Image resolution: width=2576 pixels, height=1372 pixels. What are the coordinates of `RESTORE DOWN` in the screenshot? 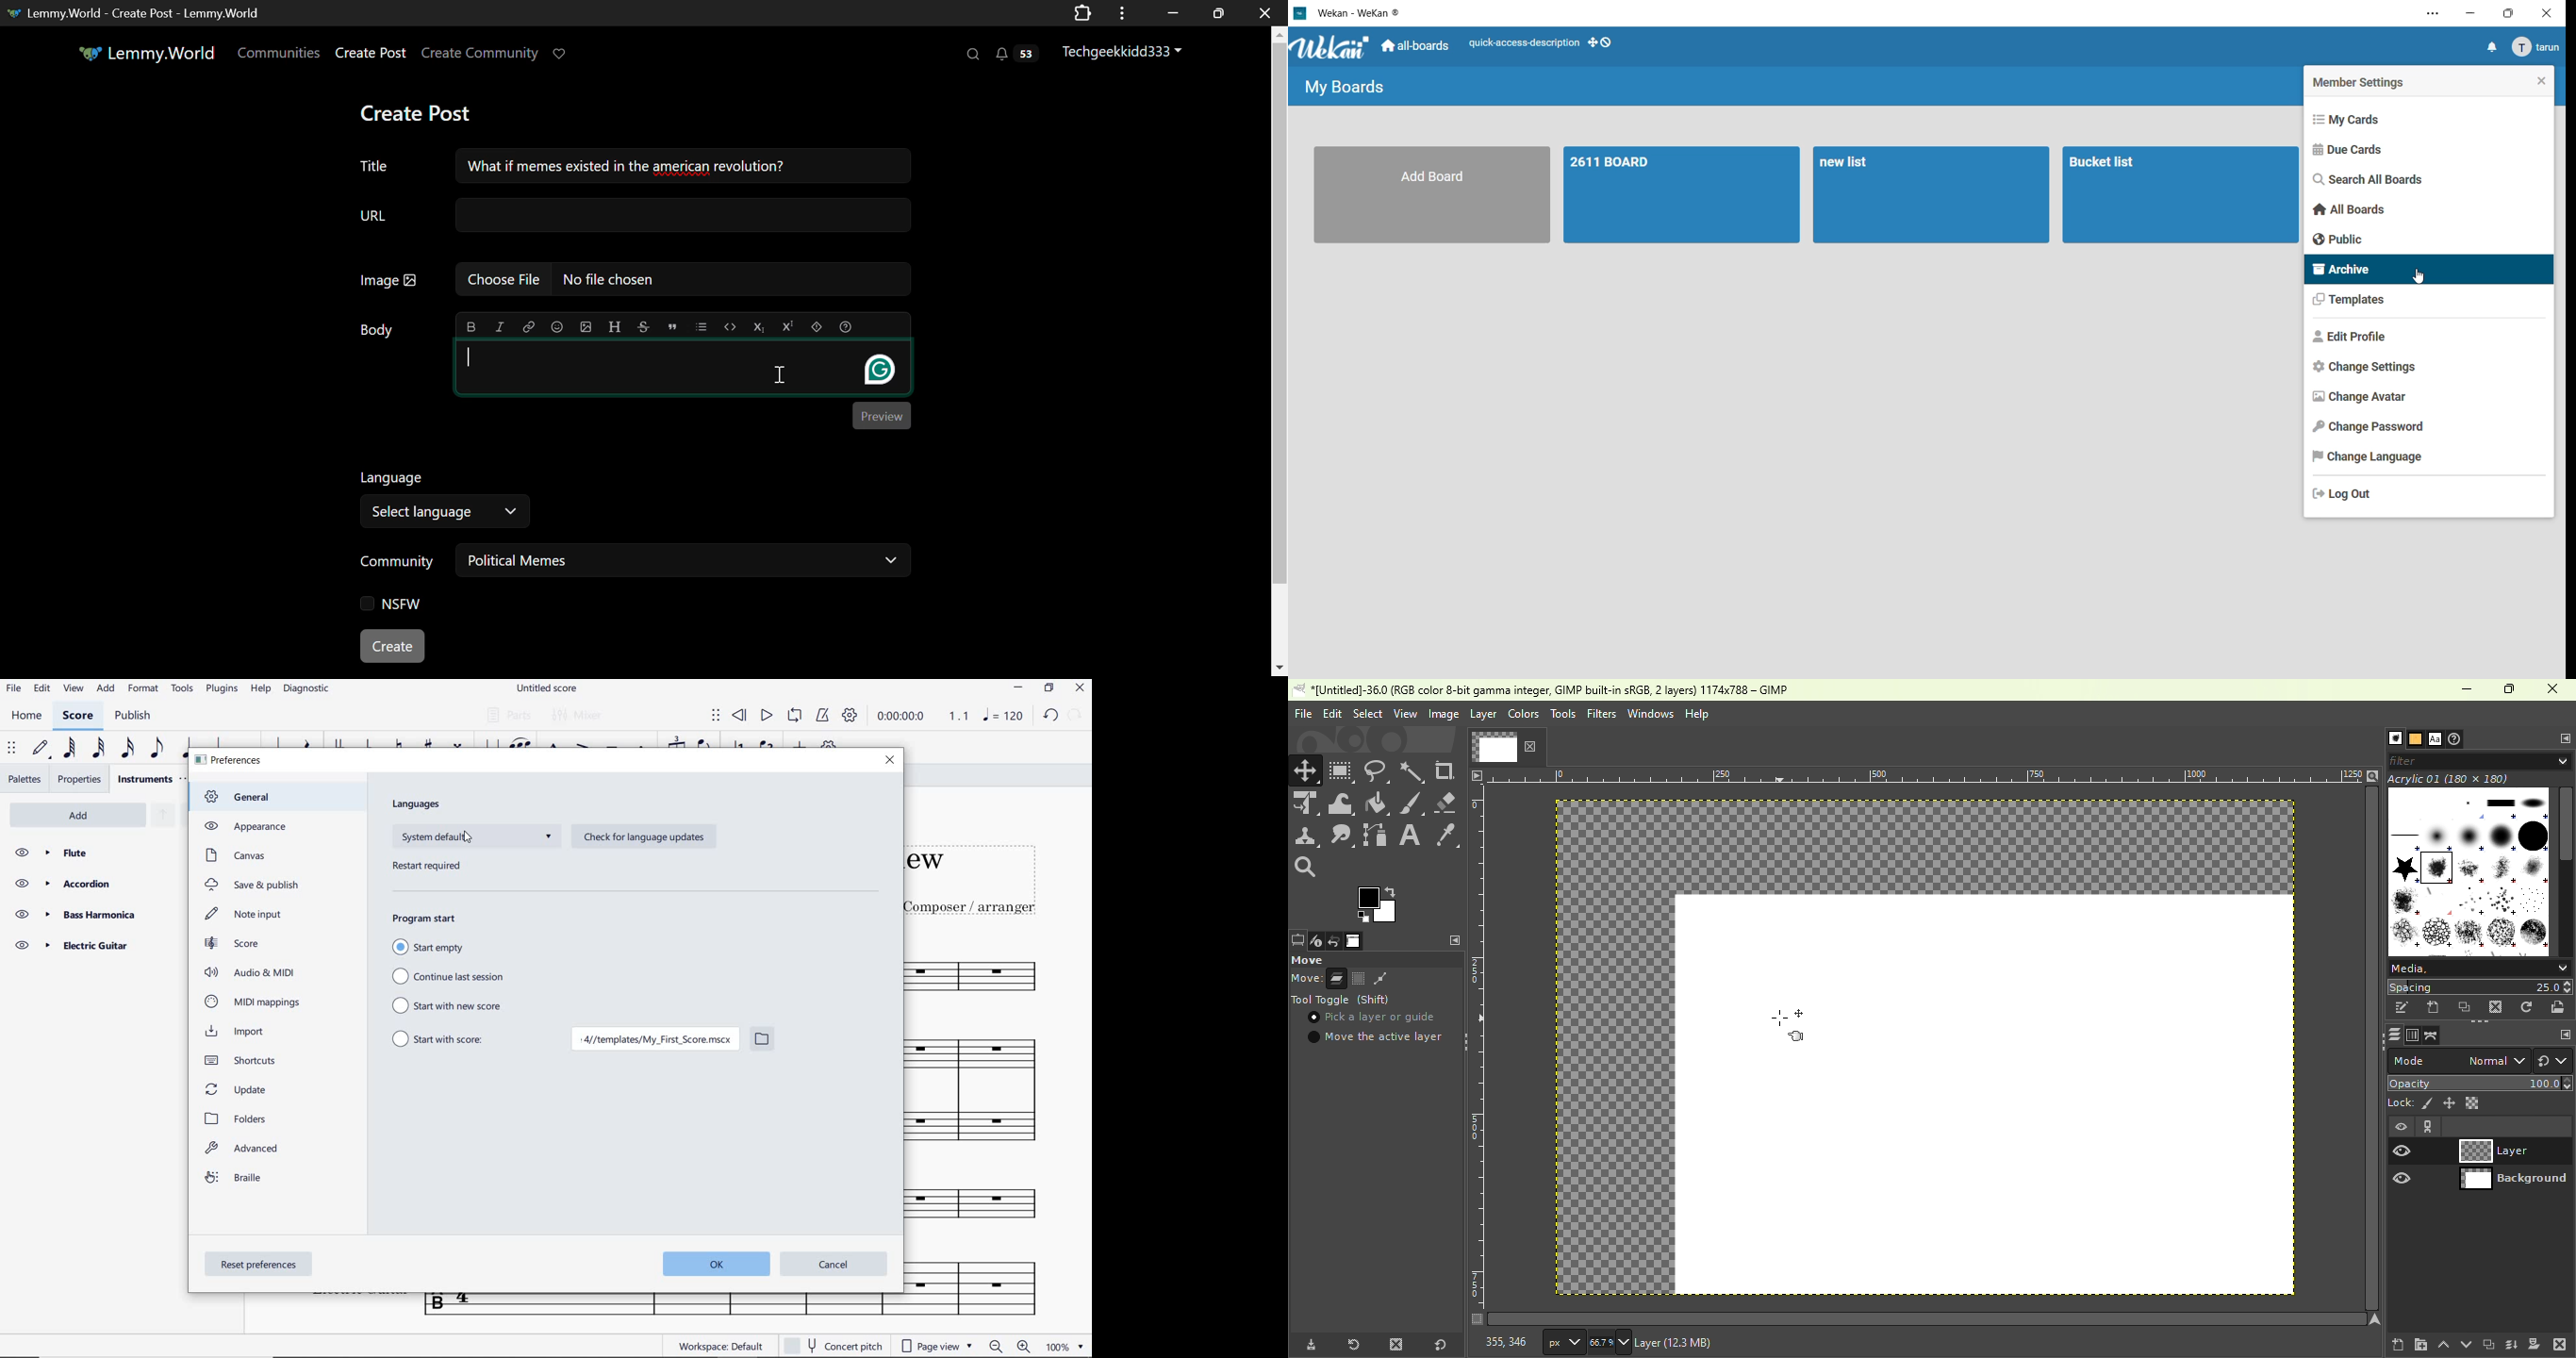 It's located at (1048, 689).